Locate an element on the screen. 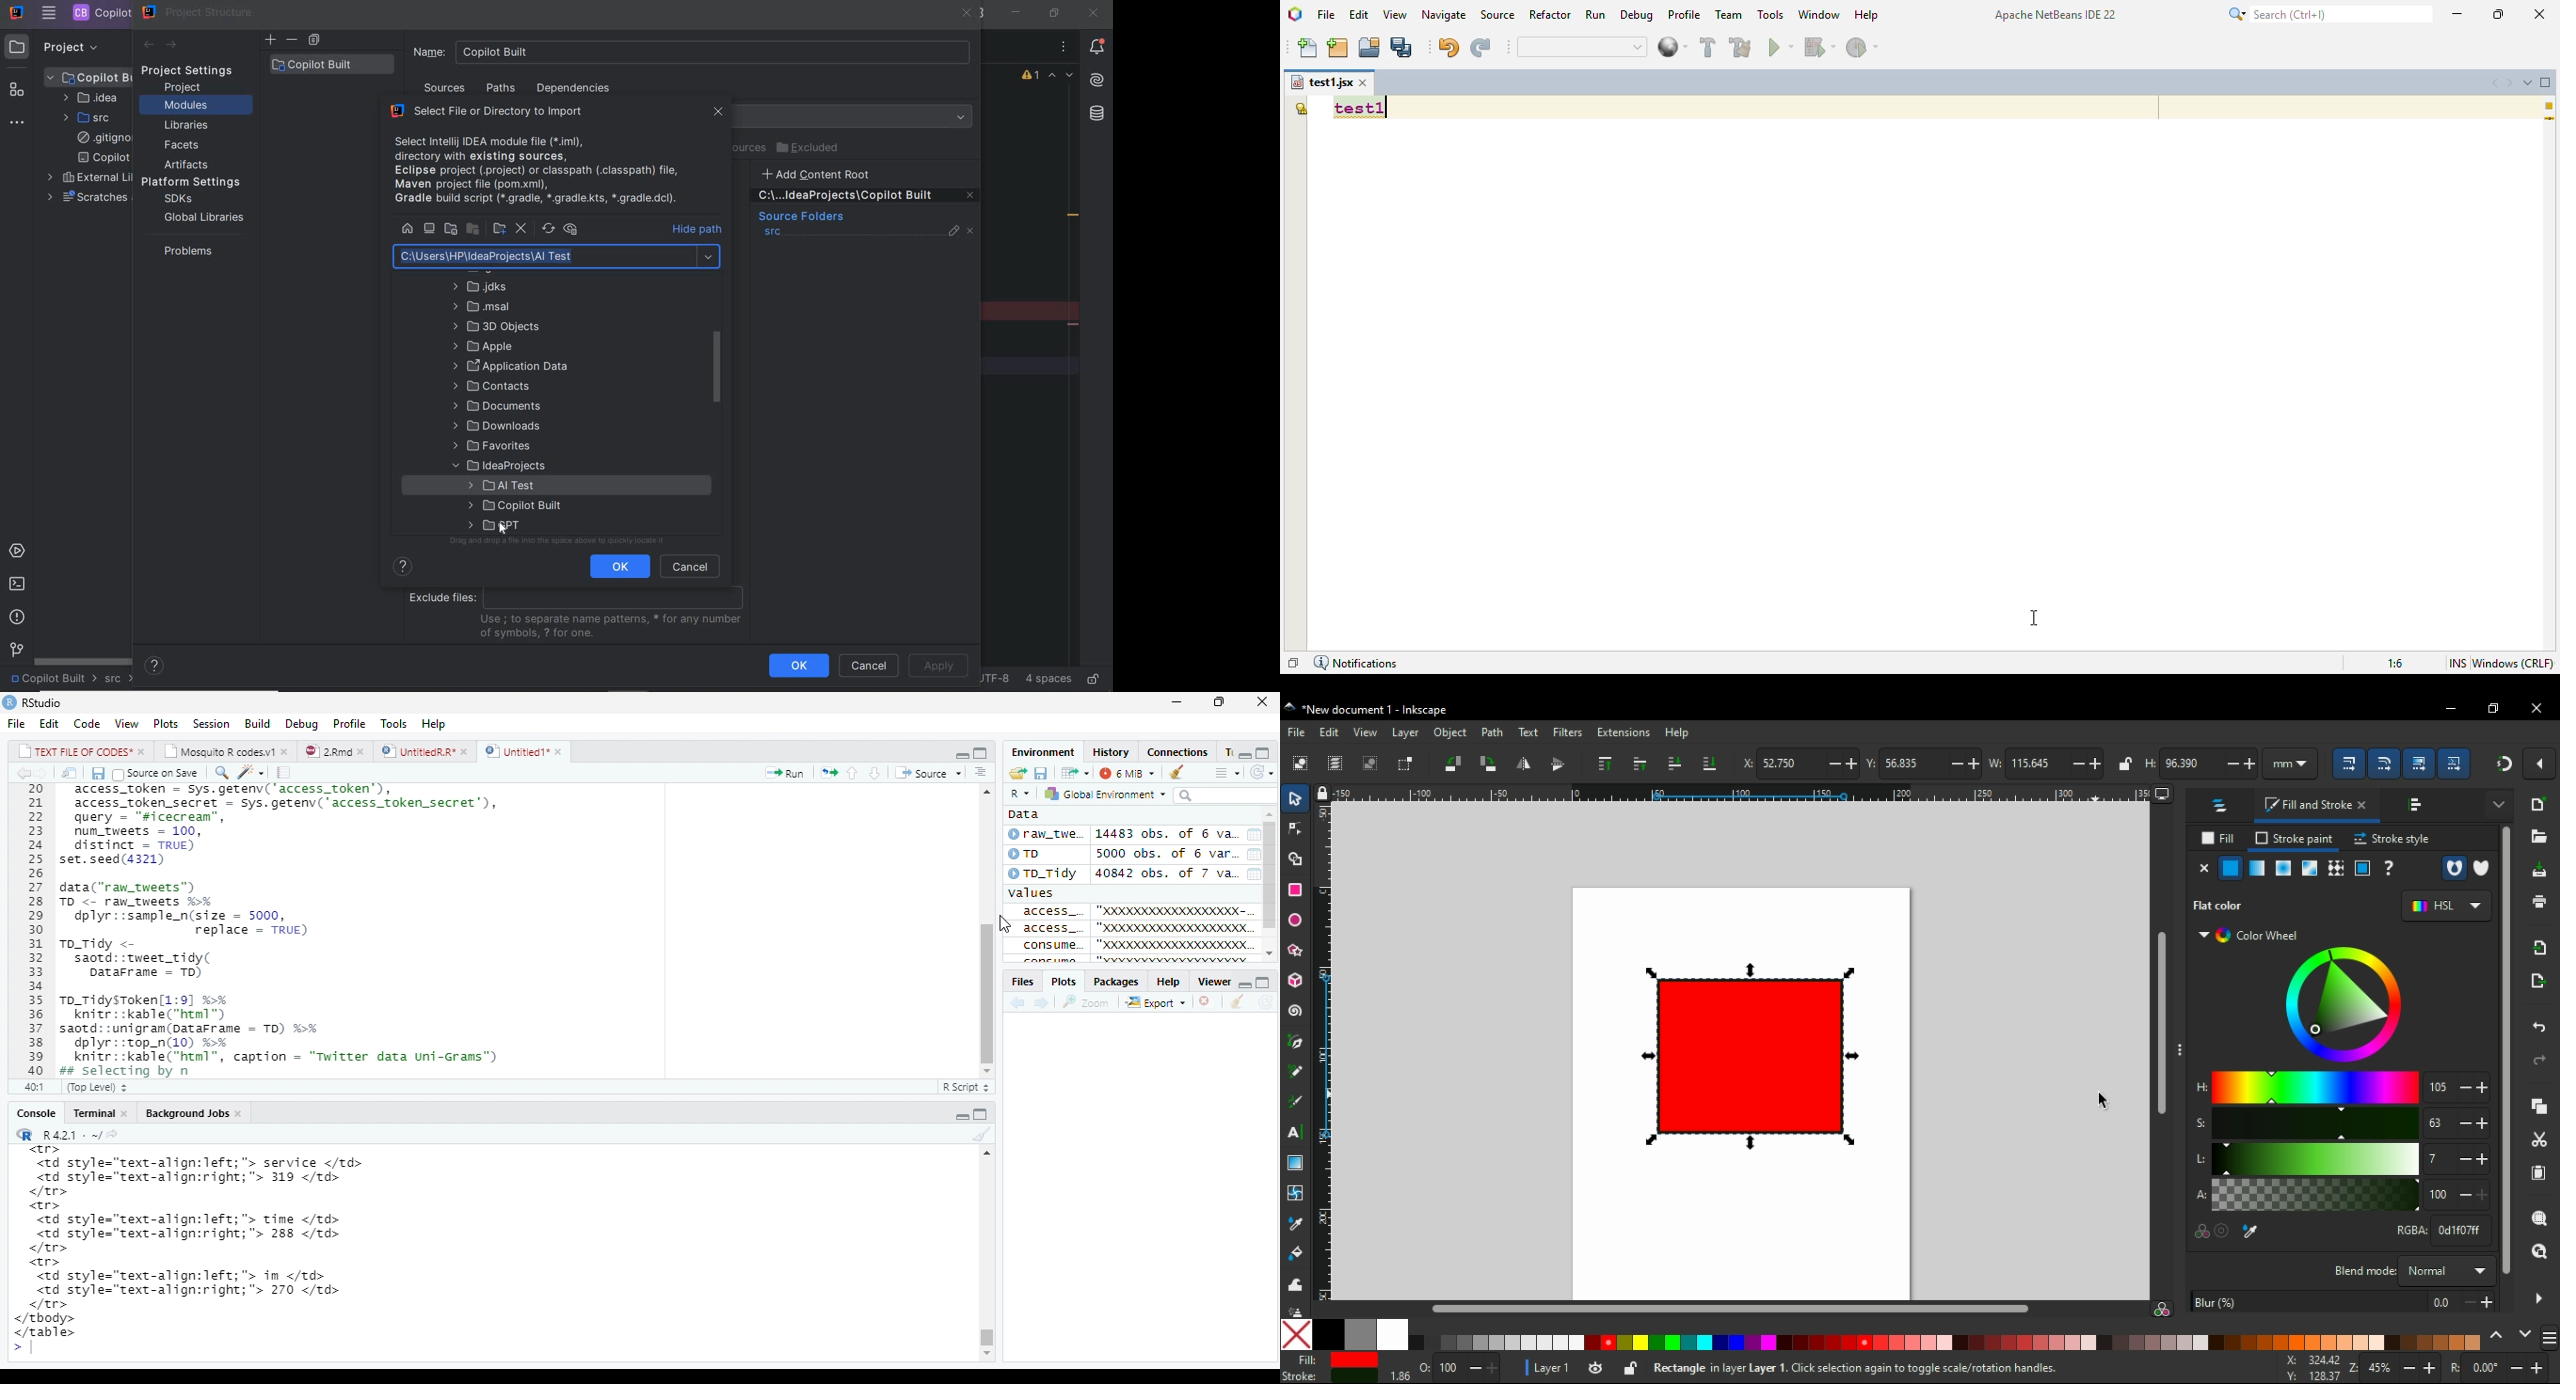 This screenshot has height=1400, width=2576. <tr>
<td style="text-align:left; "> service </td>
<td style="text-align:right;"> 319 </td>
</tr>
<tr>
<td style="text-align:left; "> time </td>
<td style="text-align:right;"> 288 </td>
</tr>
<tr>
<td style="text-align:left; "> in </td>
<td style="text-align:right;"> 270 </td>
</tr>

</tbody>

</table>

> is located at coordinates (228, 1252).